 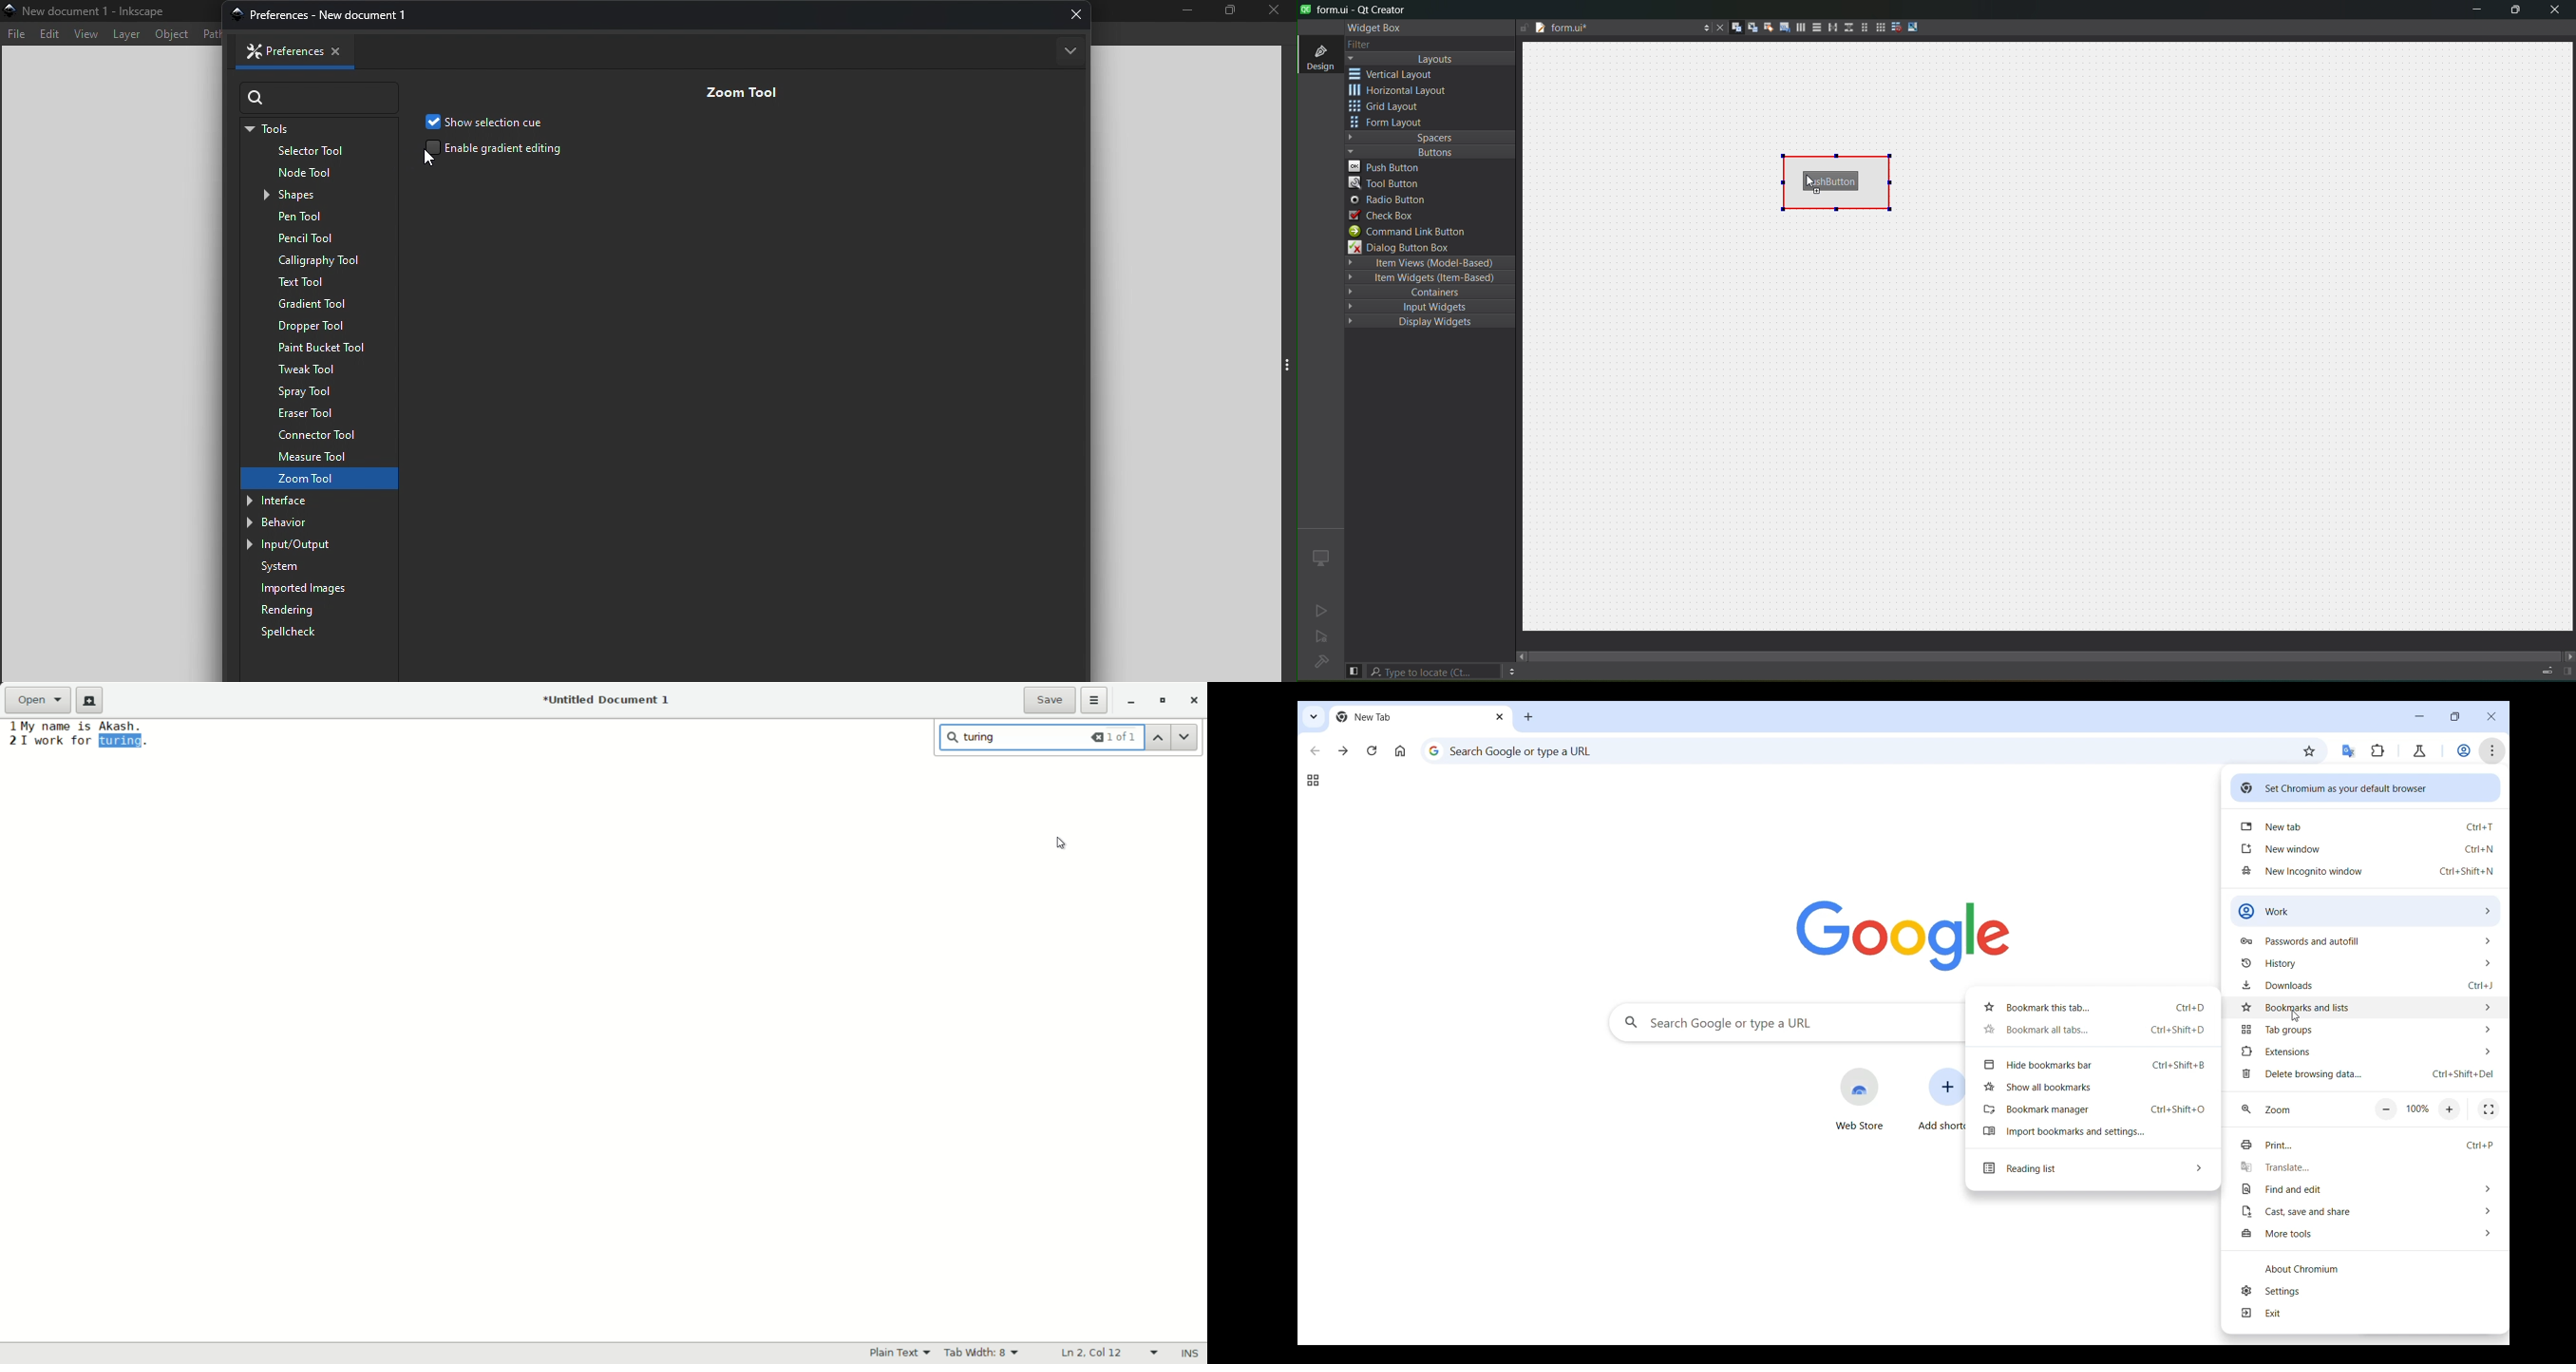 What do you see at coordinates (1315, 751) in the screenshot?
I see `Go back` at bounding box center [1315, 751].